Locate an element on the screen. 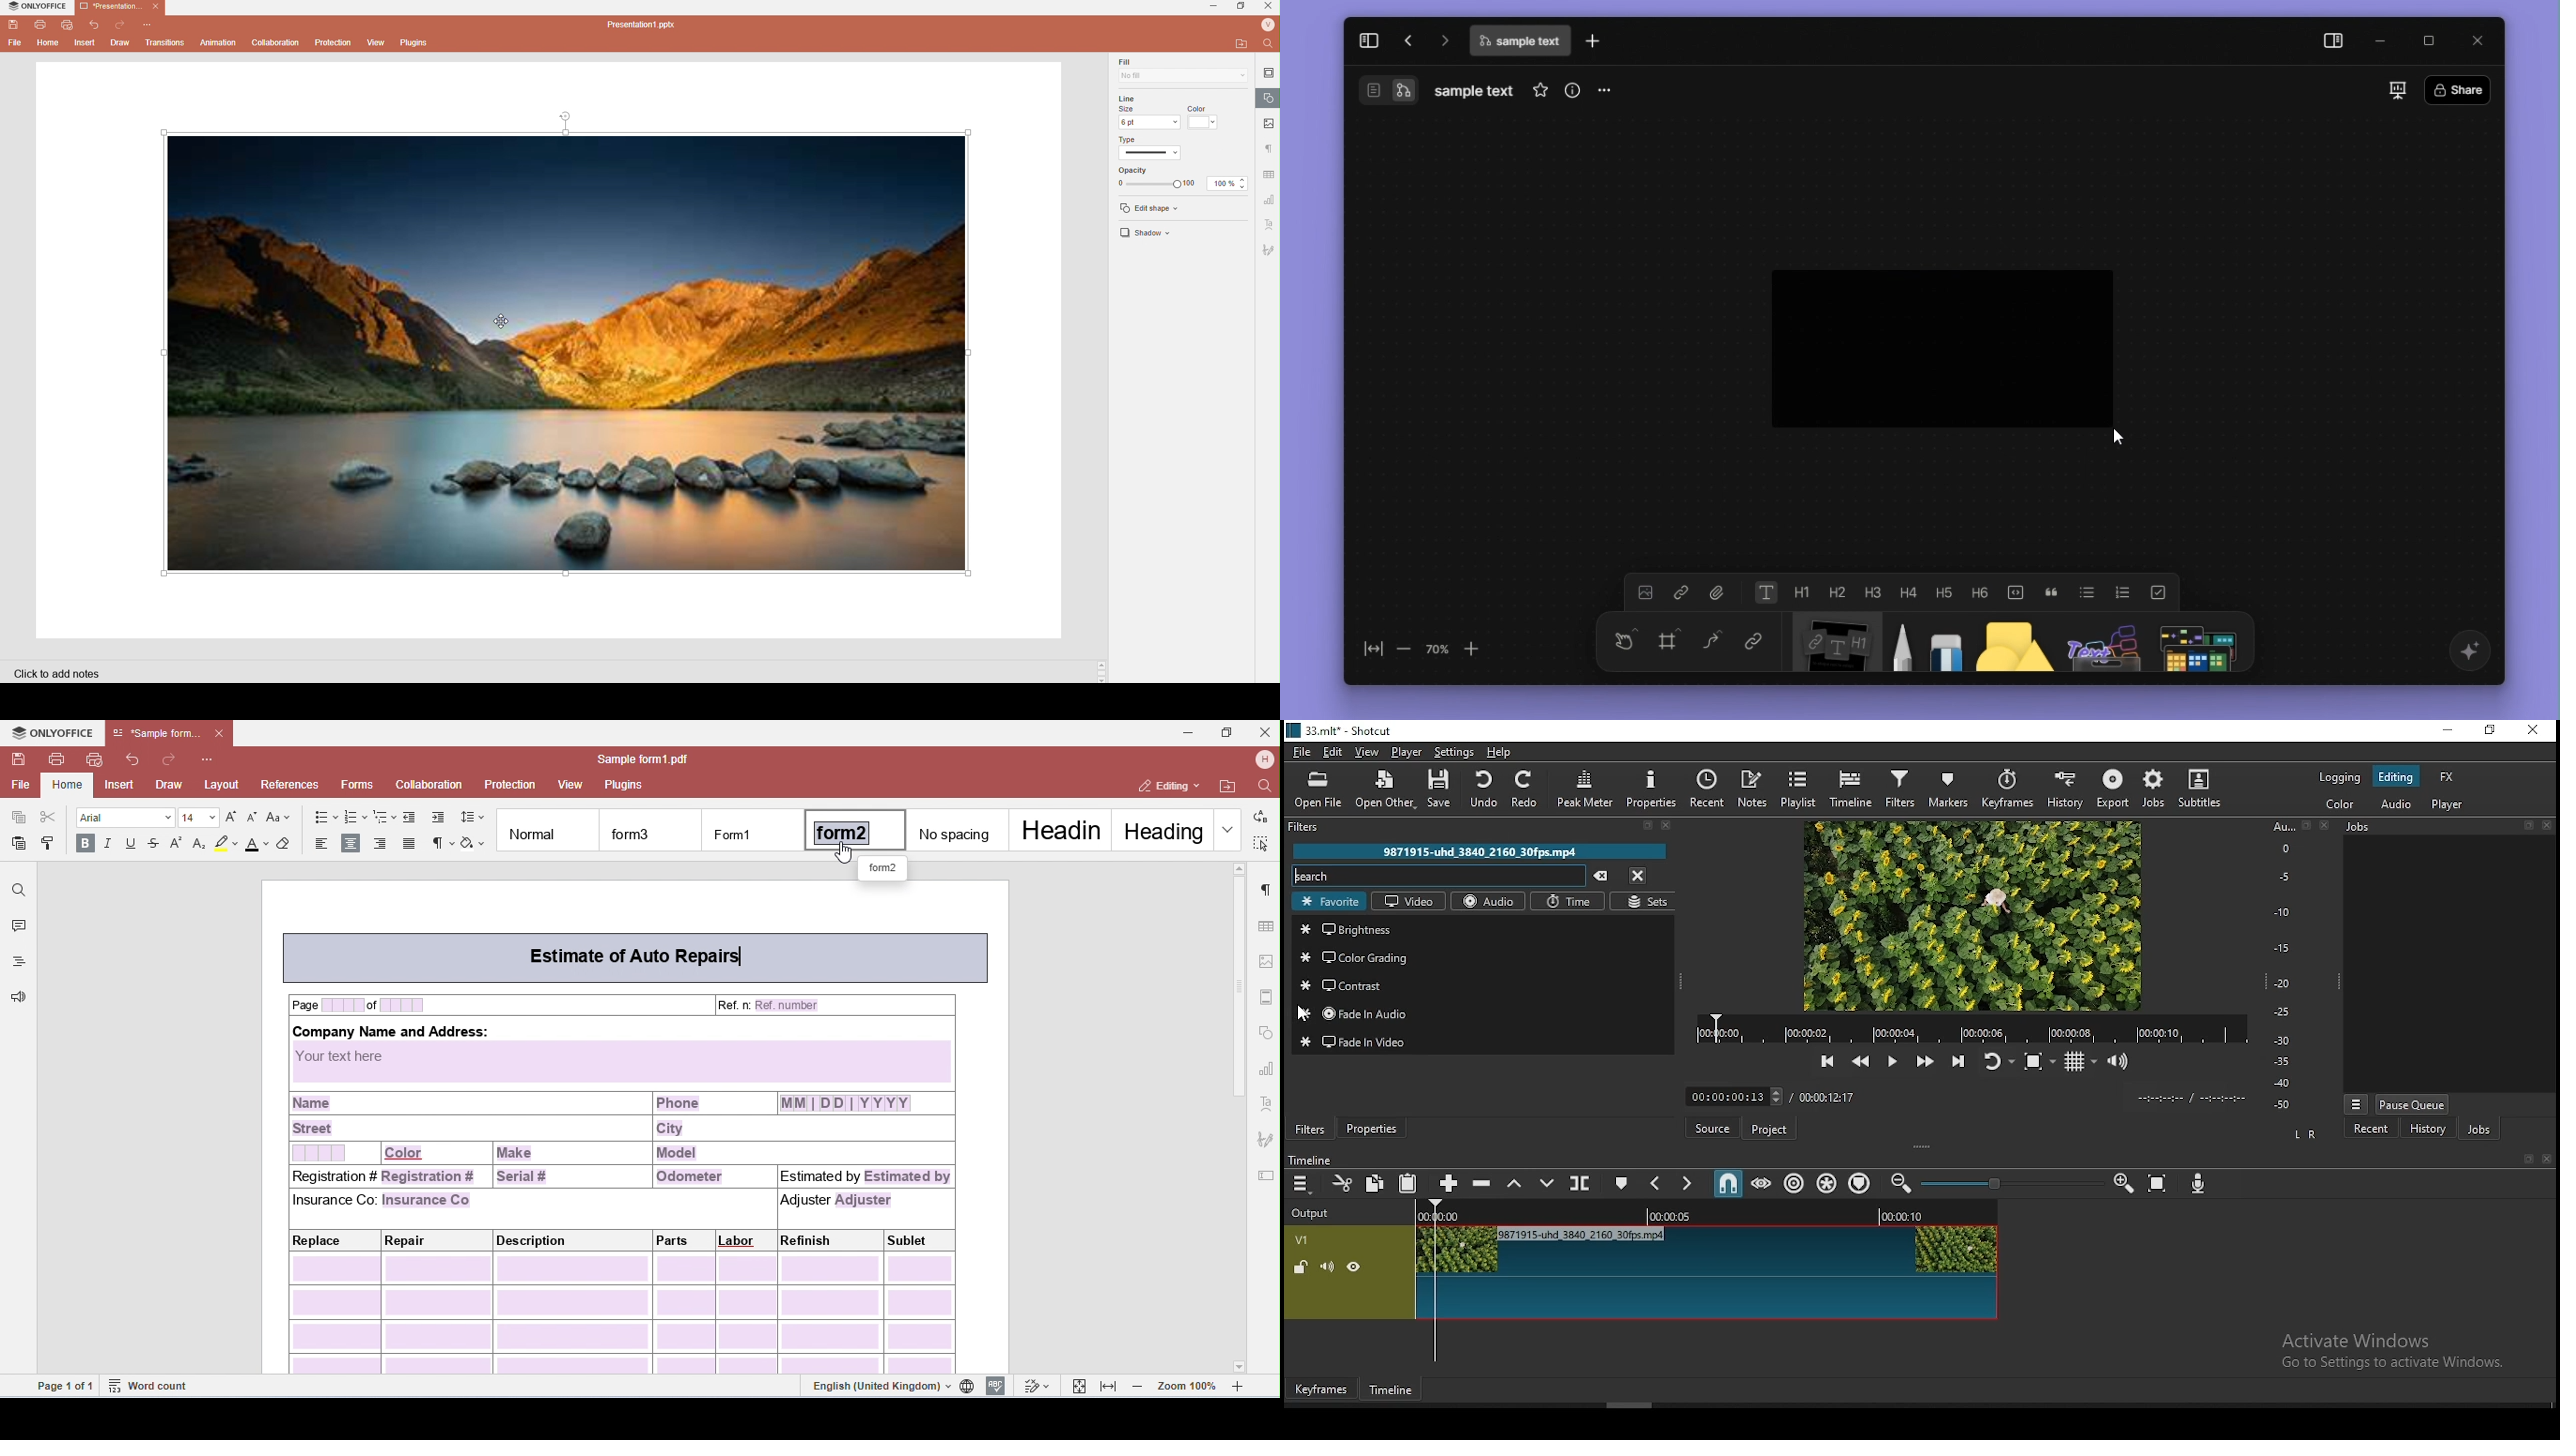 Image resolution: width=2576 pixels, height=1456 pixels. Presentation1. is located at coordinates (109, 6).